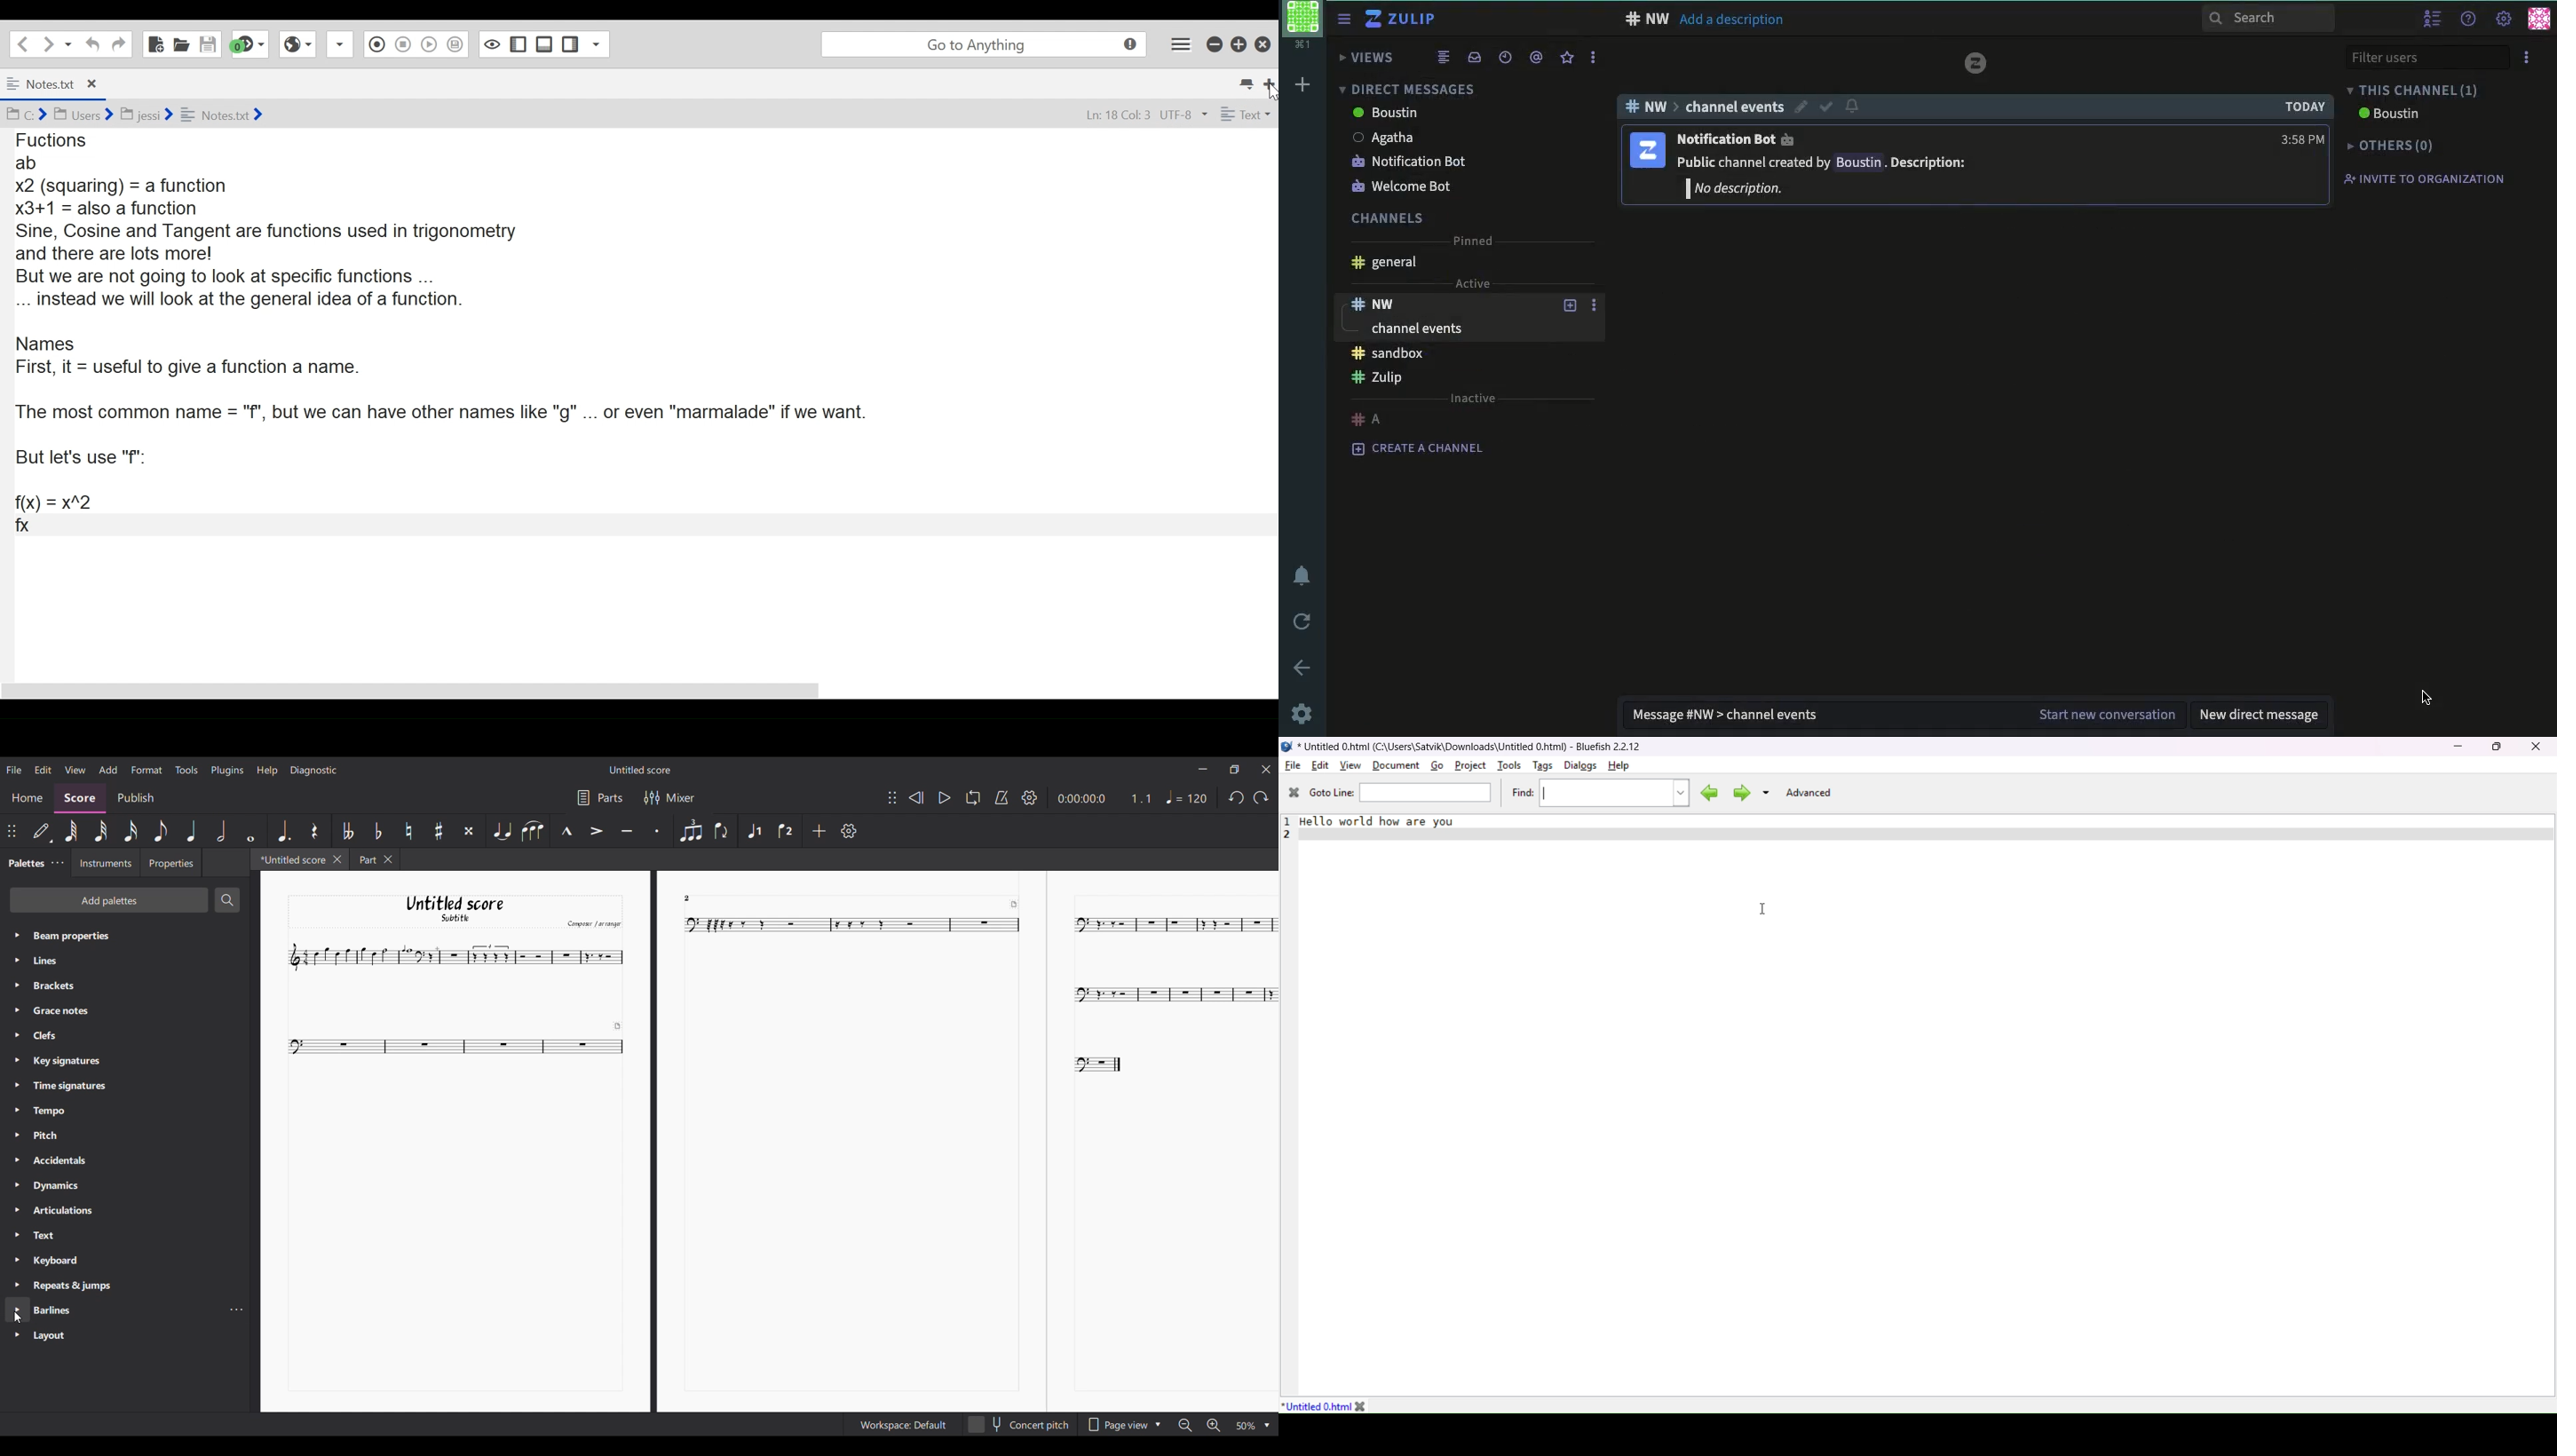 This screenshot has height=1456, width=2576. I want to click on WSS Public channel created by Boustin . Description:
| No description., so click(1914, 178).